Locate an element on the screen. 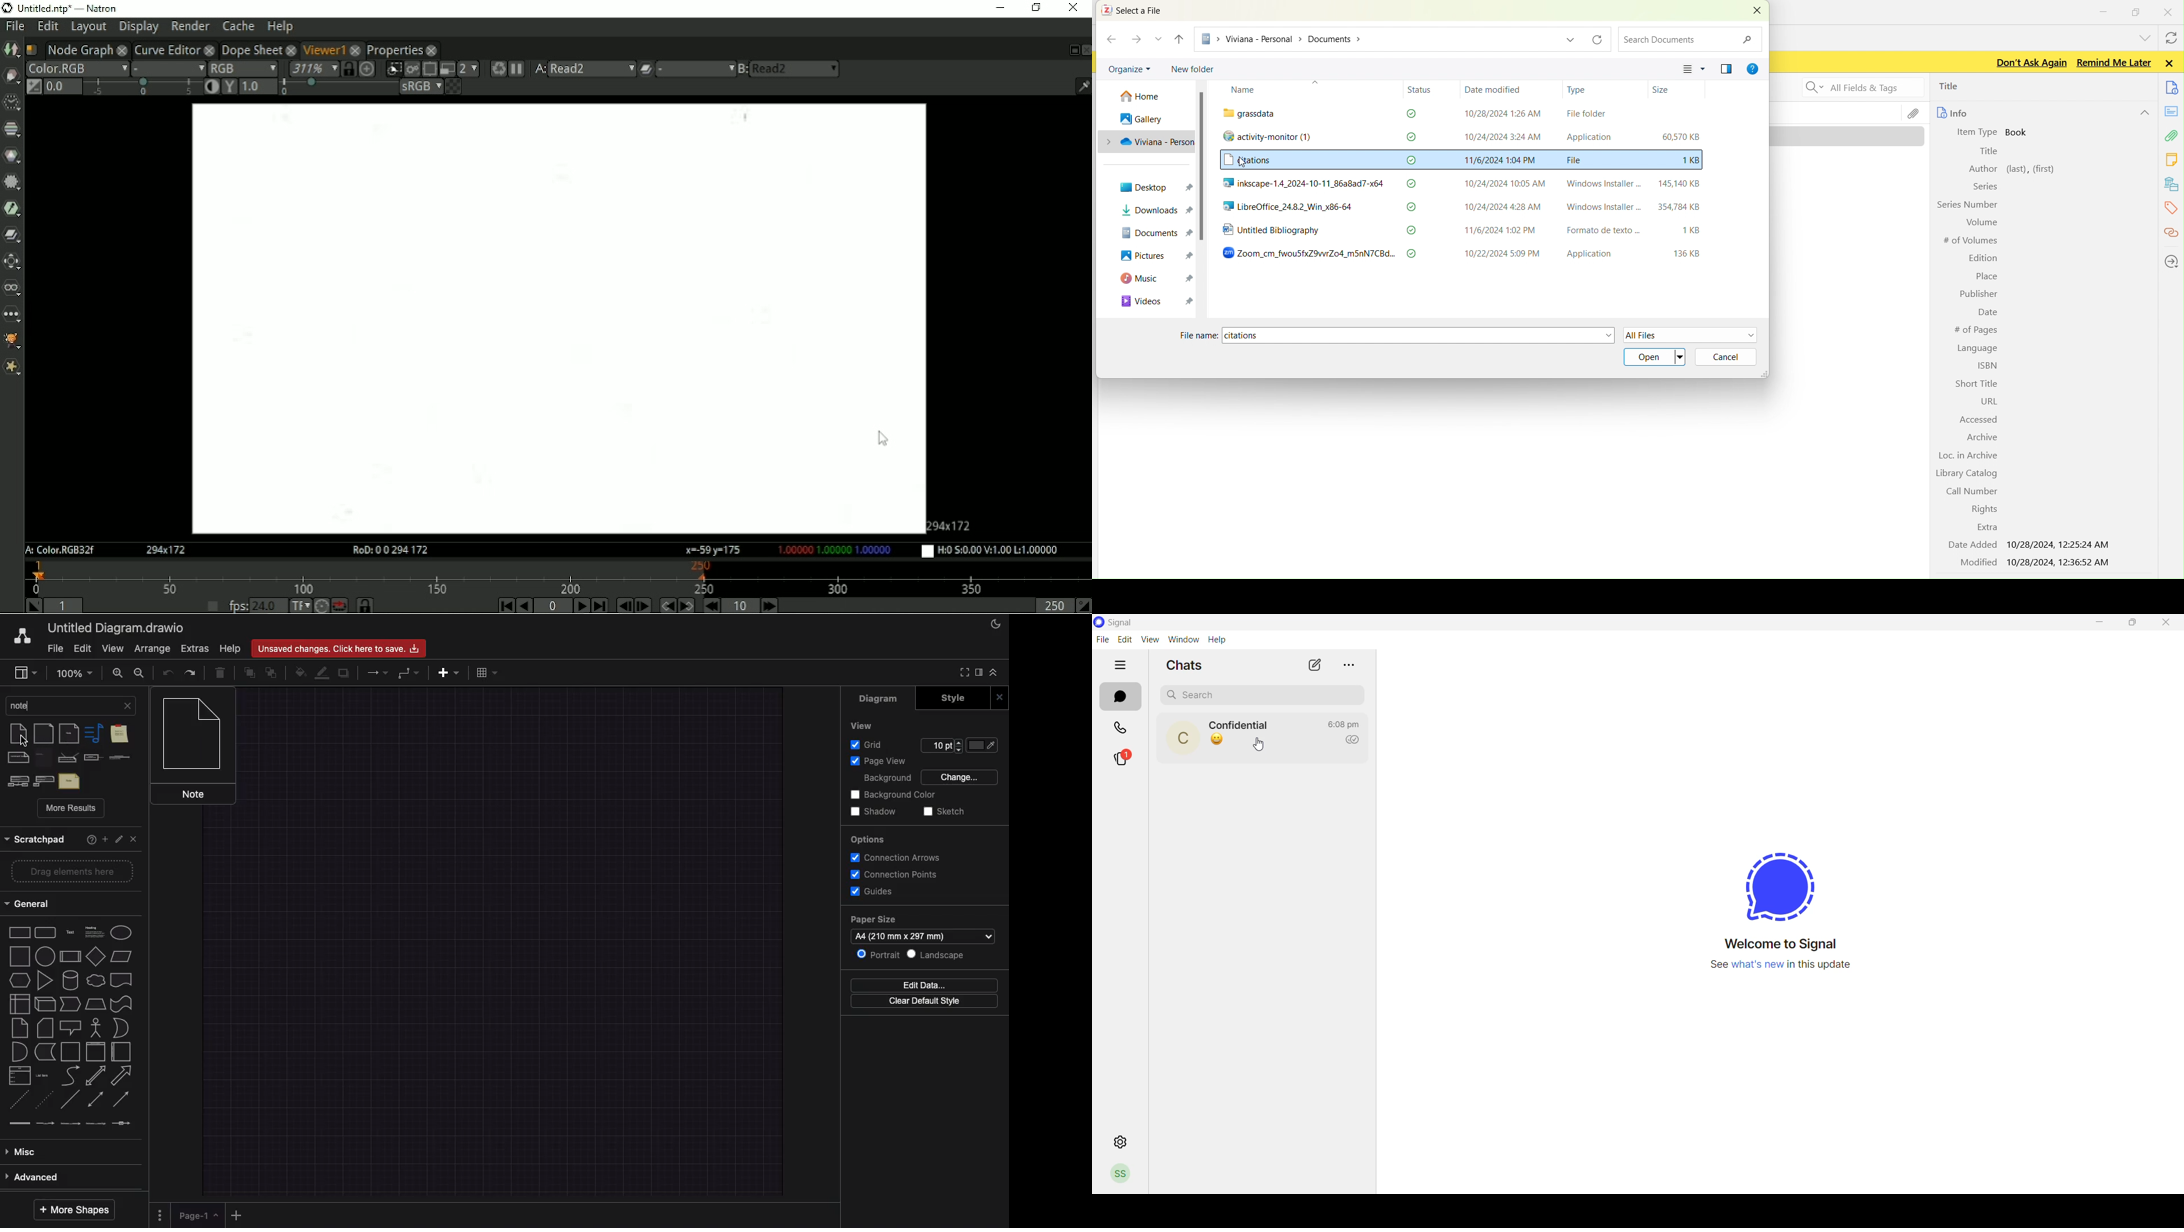  Application is located at coordinates (1589, 255).